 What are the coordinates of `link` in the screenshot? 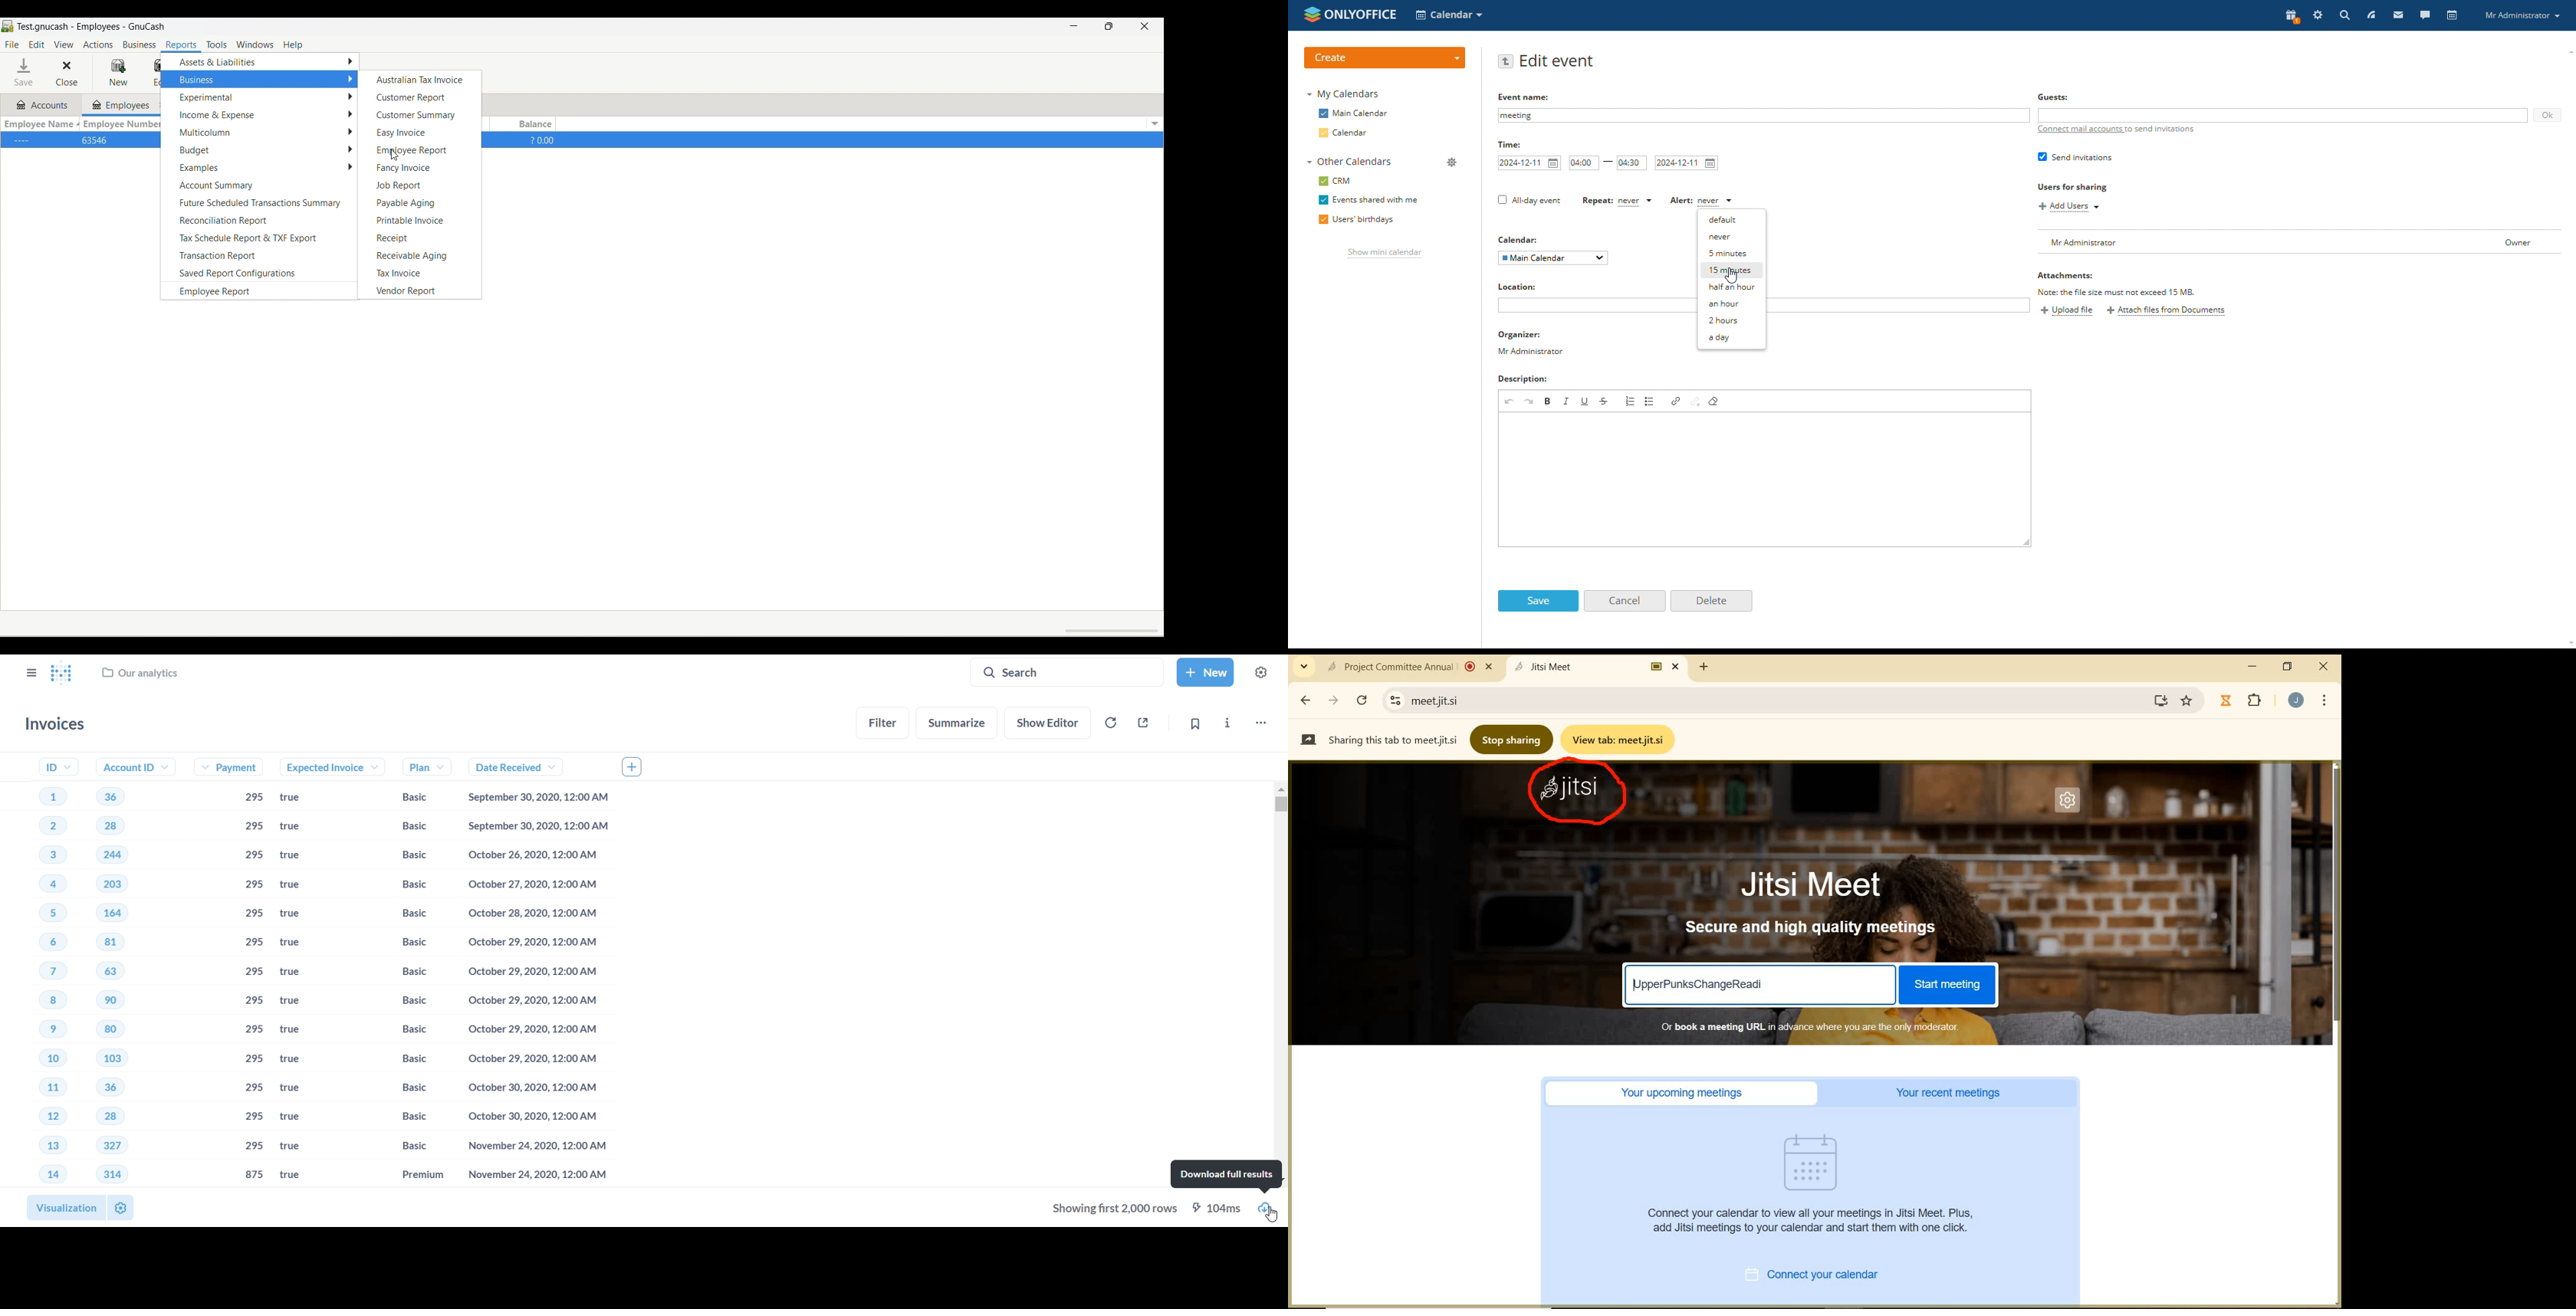 It's located at (1676, 401).